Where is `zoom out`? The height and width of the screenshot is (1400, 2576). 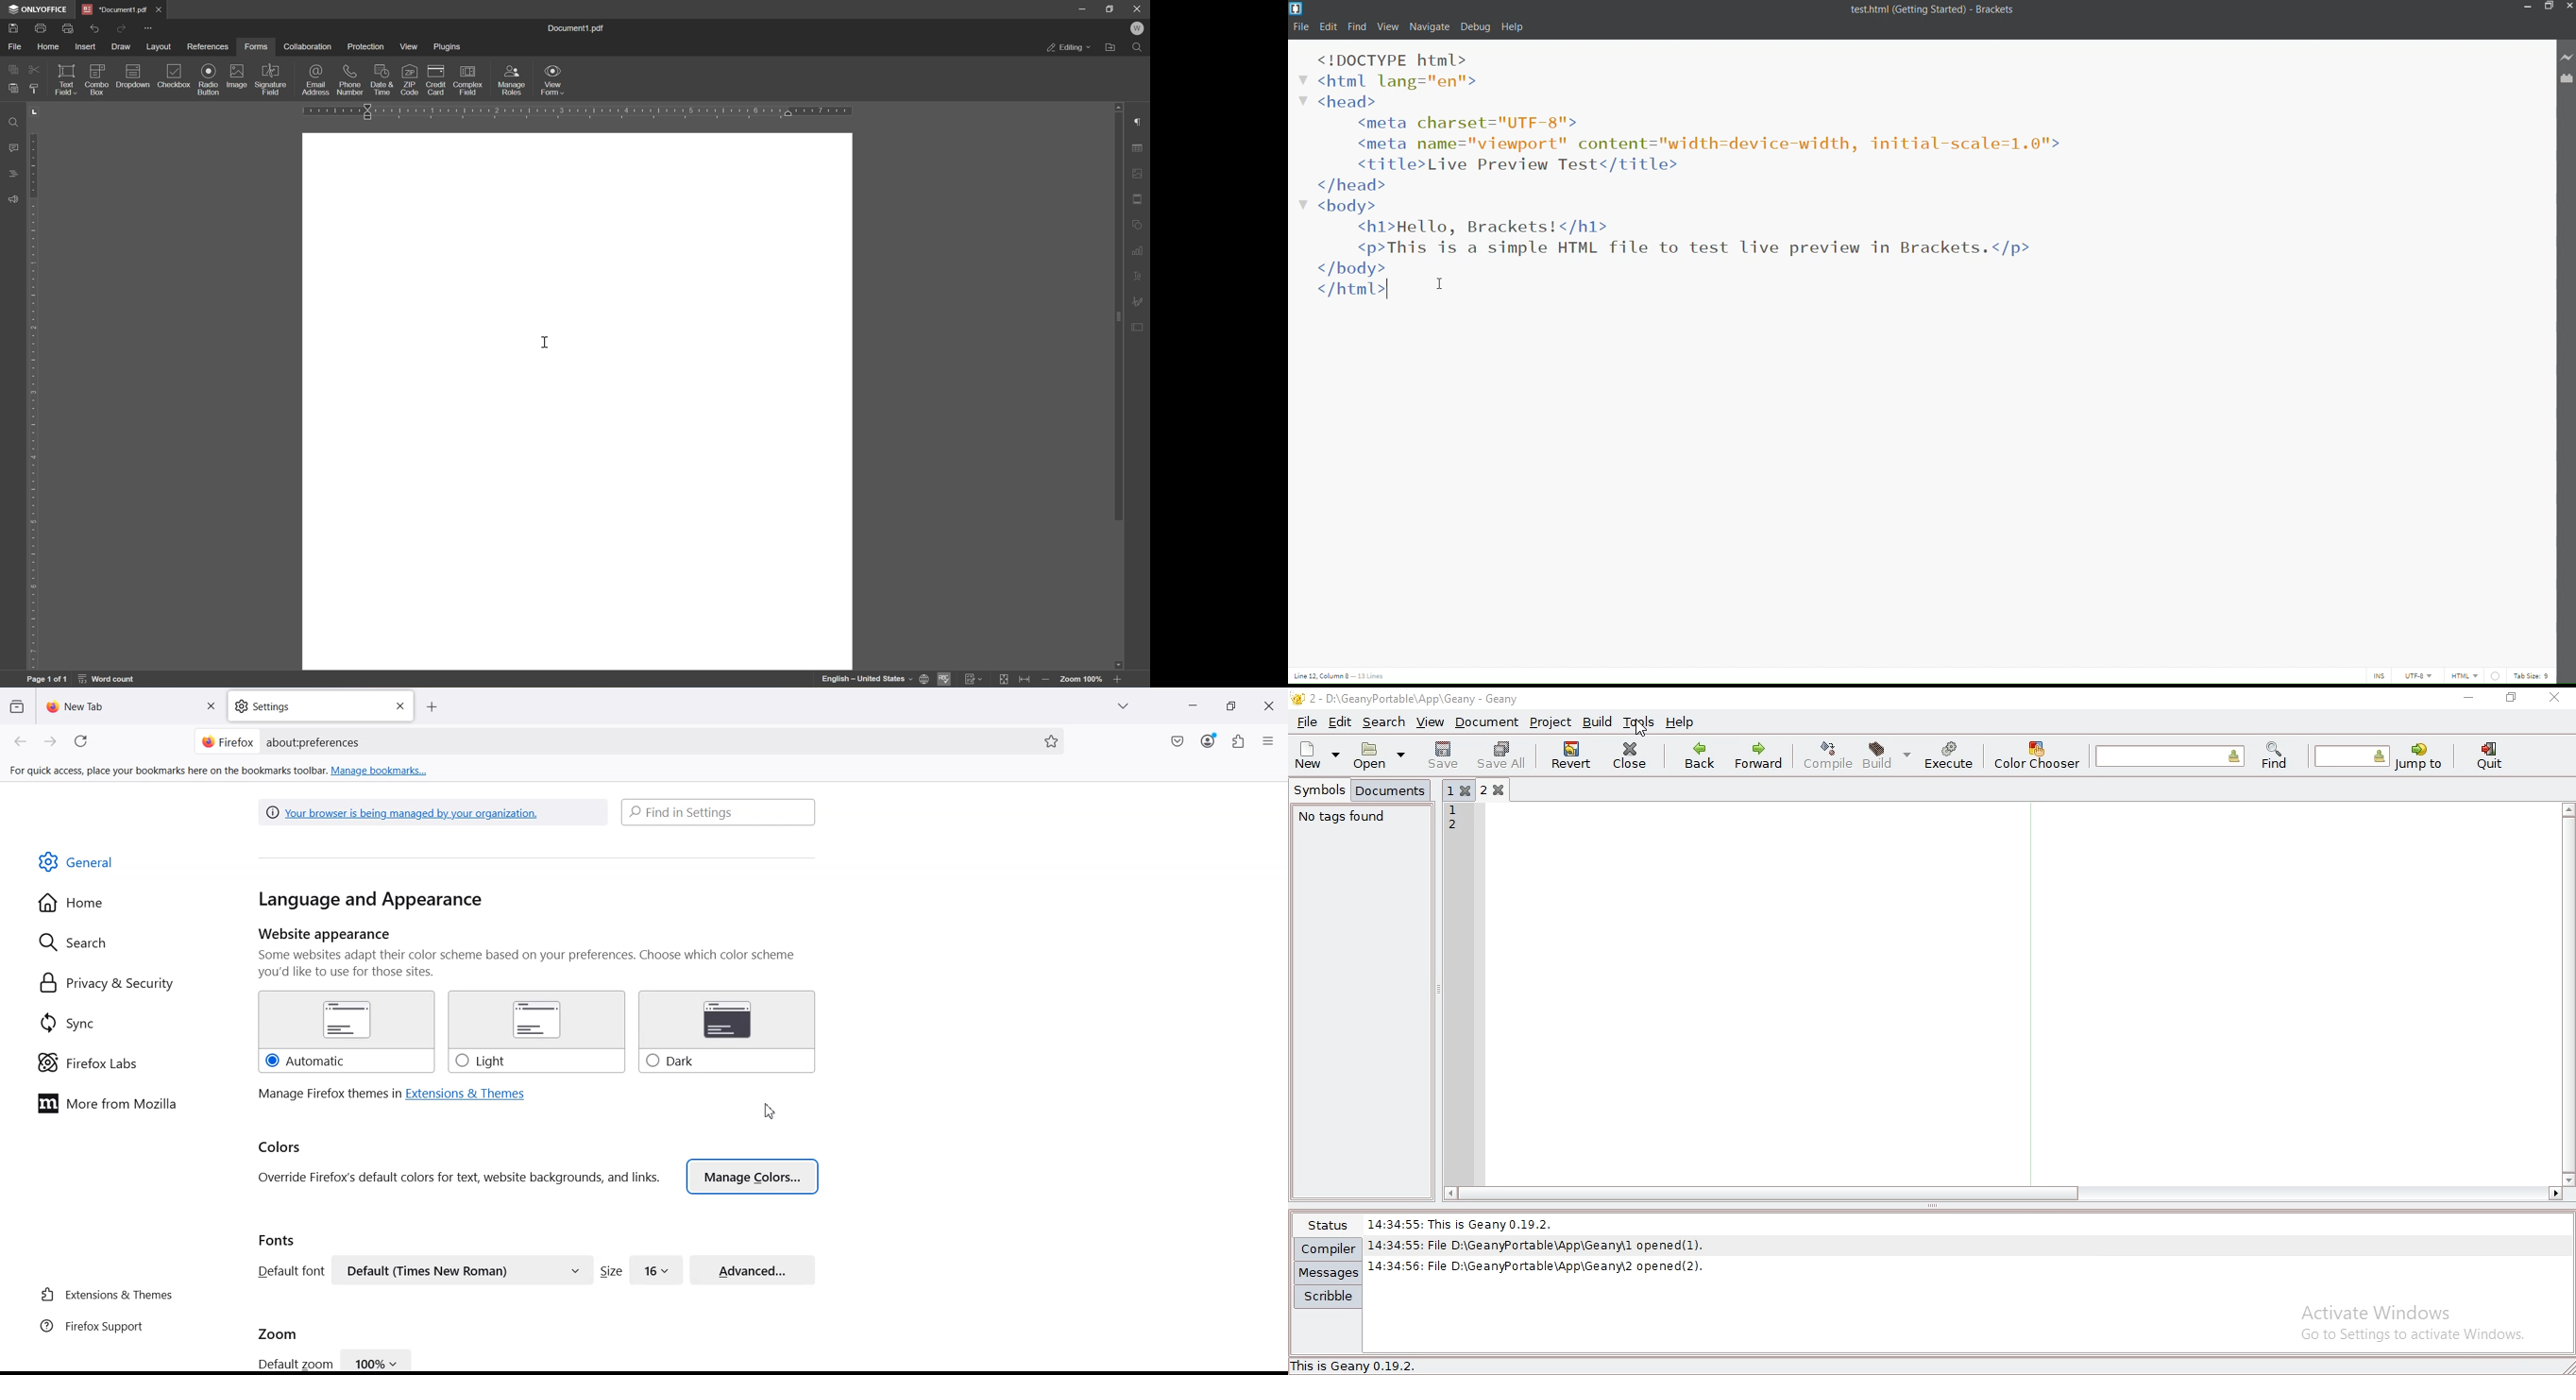
zoom out is located at coordinates (1052, 681).